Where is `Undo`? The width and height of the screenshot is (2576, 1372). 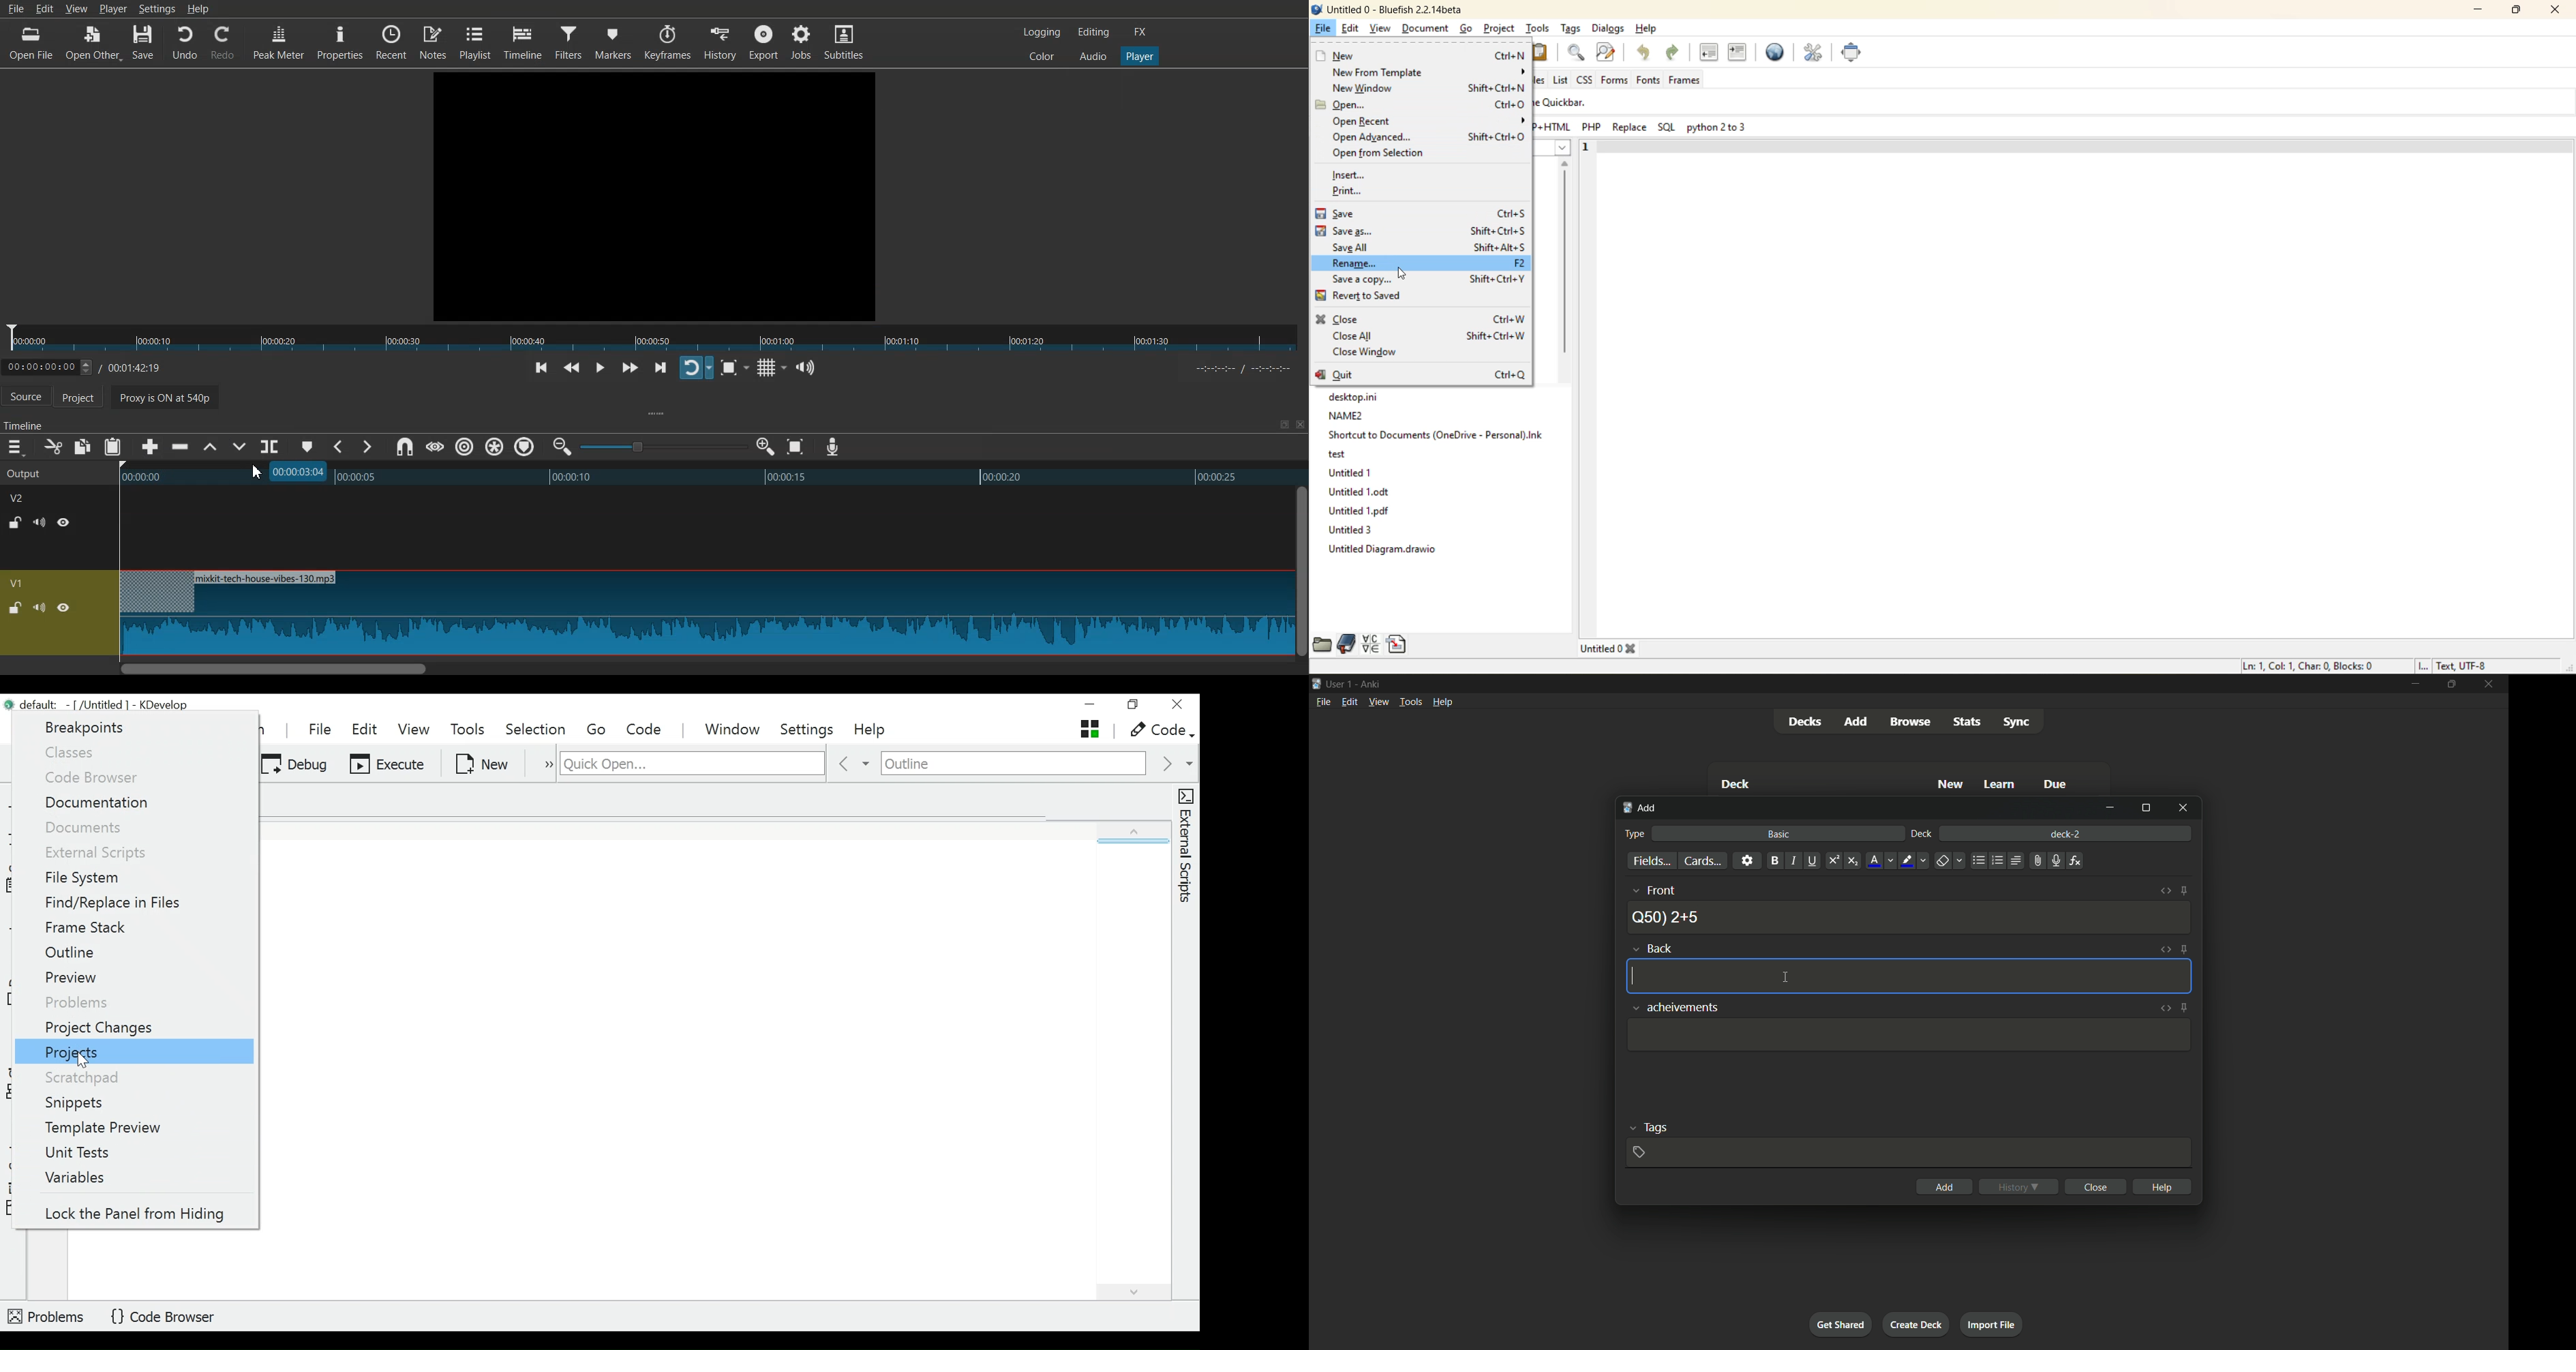 Undo is located at coordinates (185, 43).